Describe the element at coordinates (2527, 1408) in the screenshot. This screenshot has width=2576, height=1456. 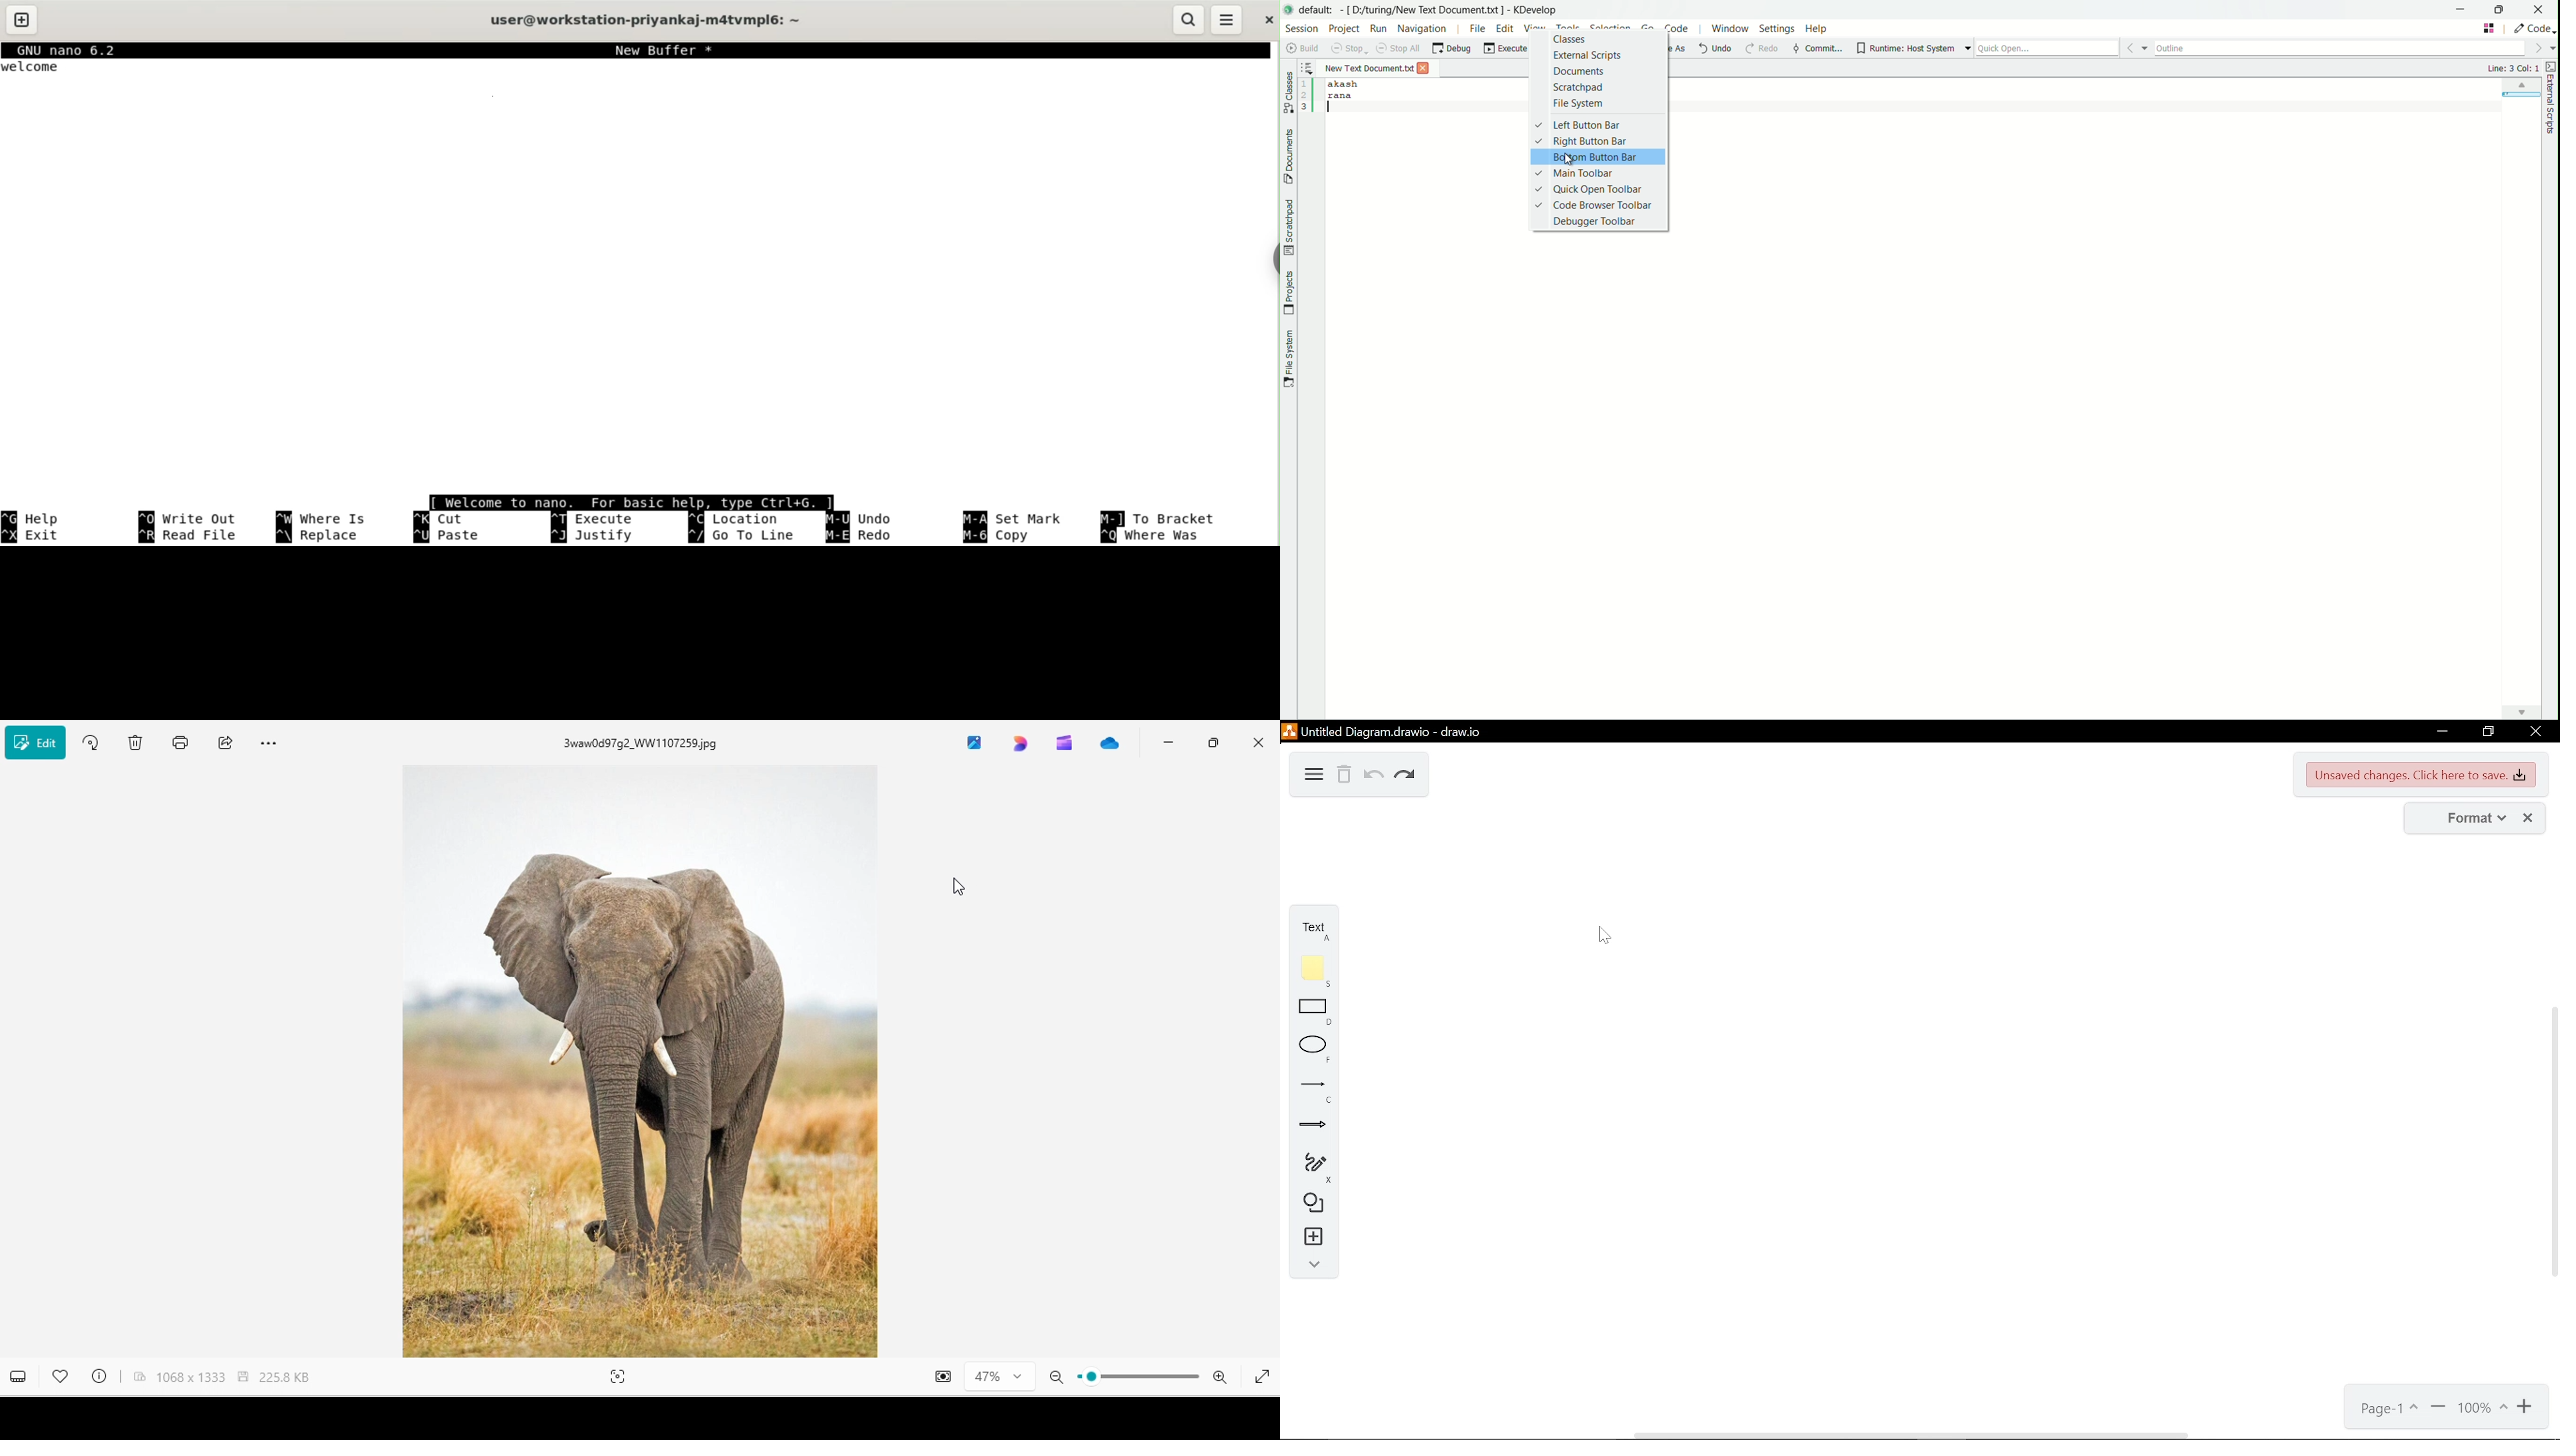
I see `zoom in` at that location.